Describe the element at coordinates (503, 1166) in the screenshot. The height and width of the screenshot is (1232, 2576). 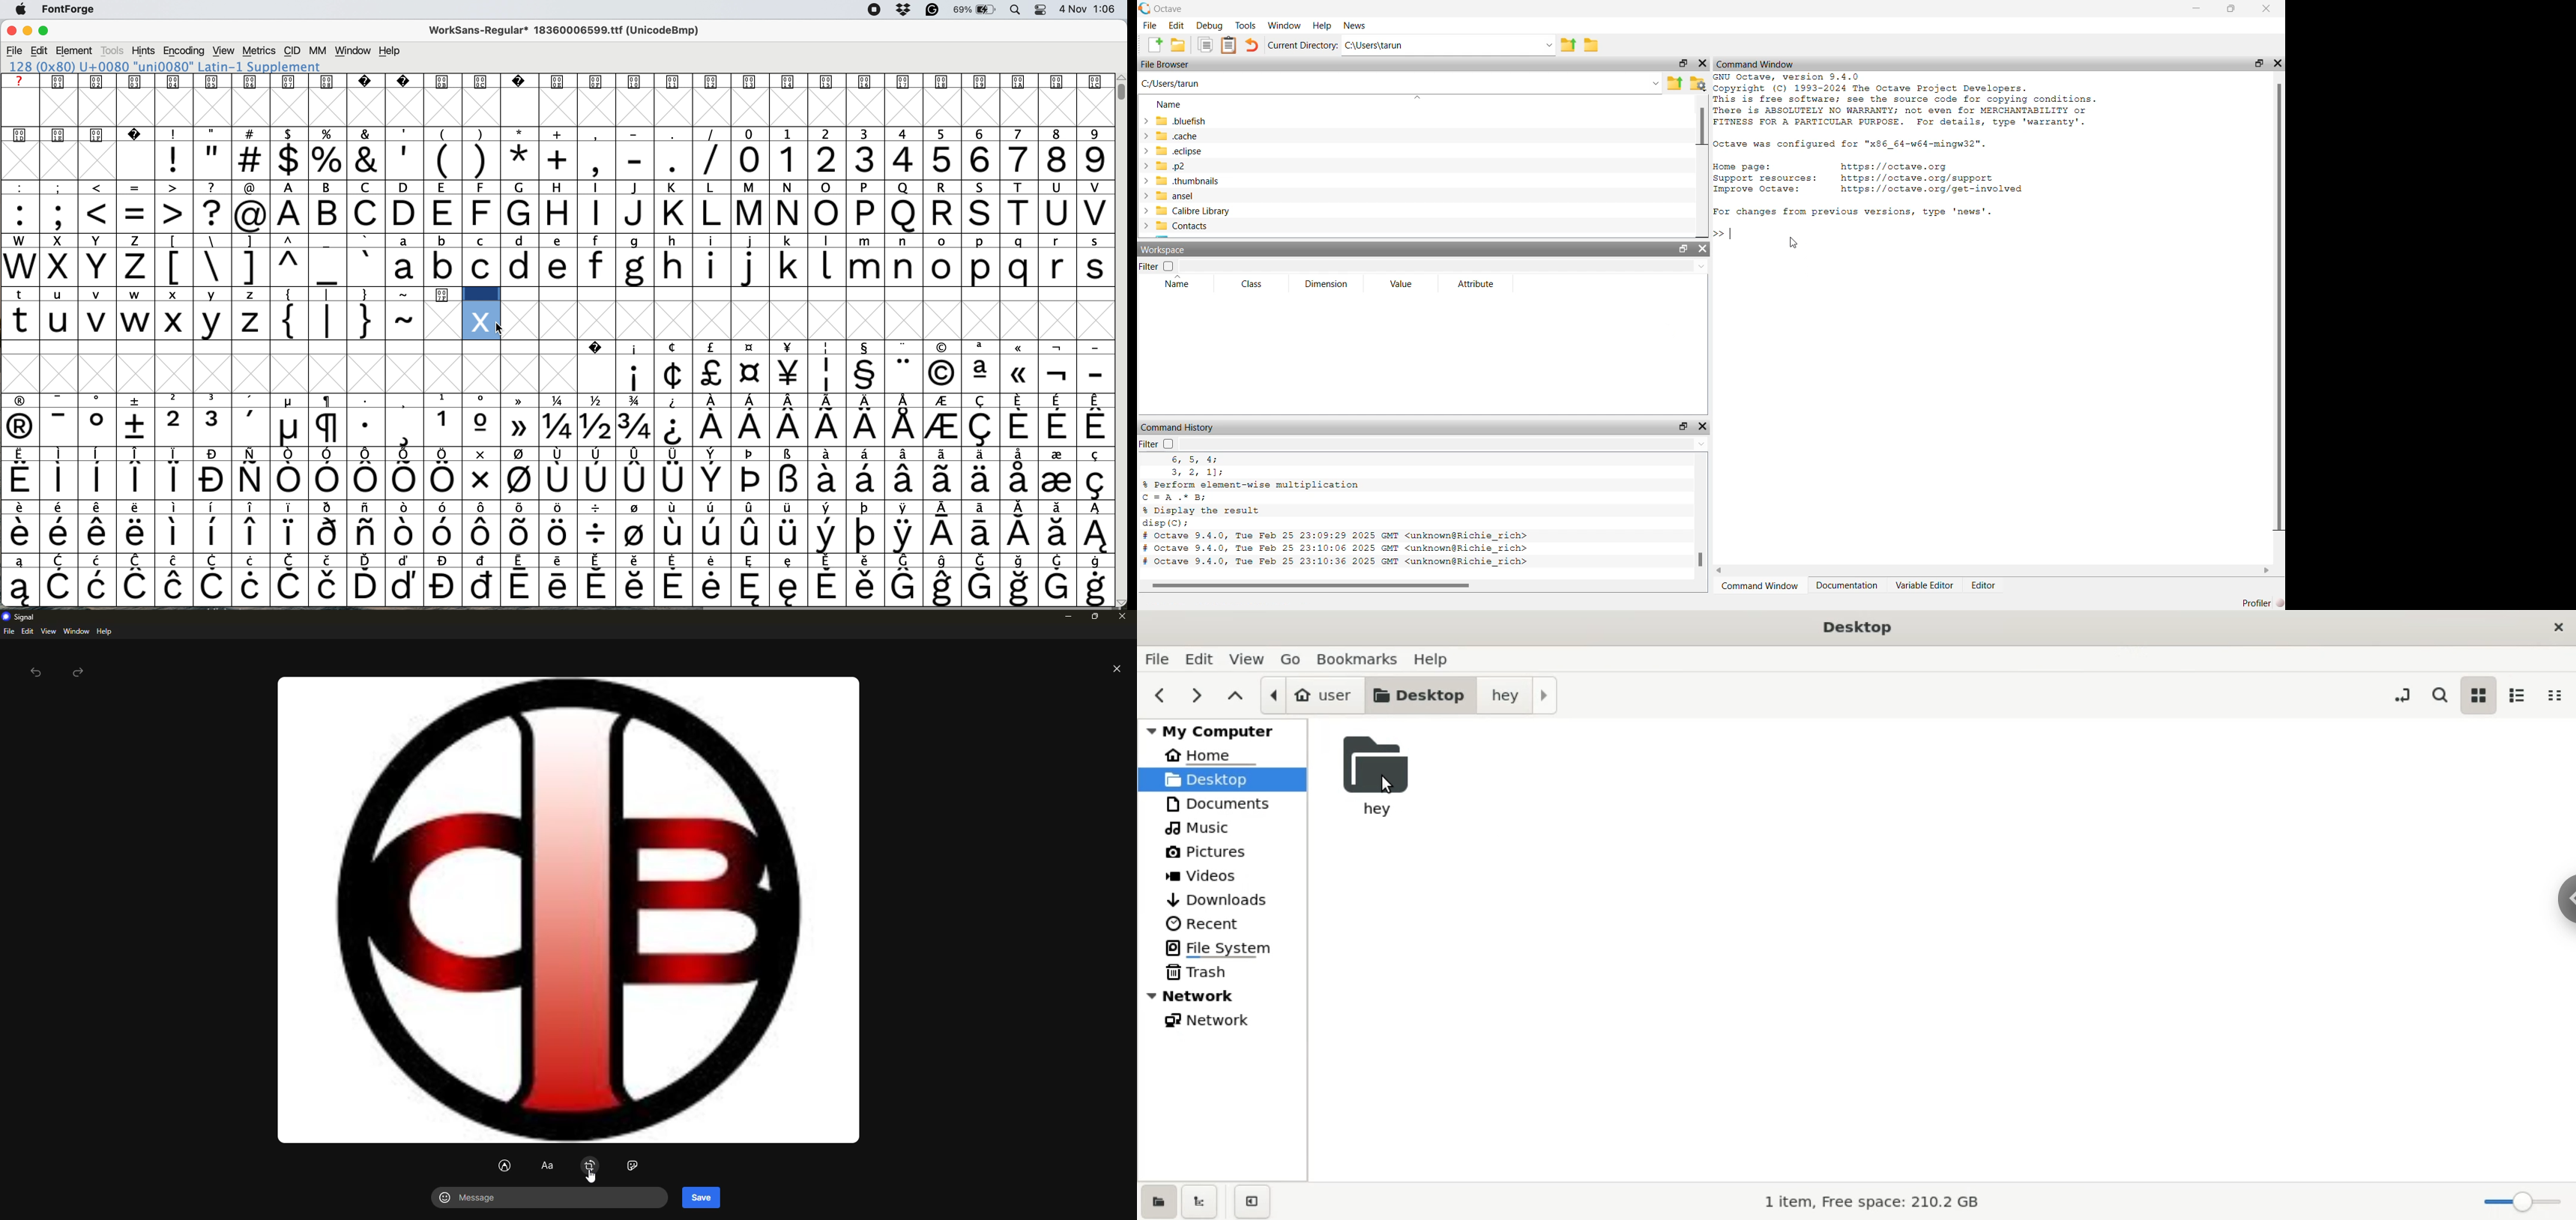
I see `edit` at that location.